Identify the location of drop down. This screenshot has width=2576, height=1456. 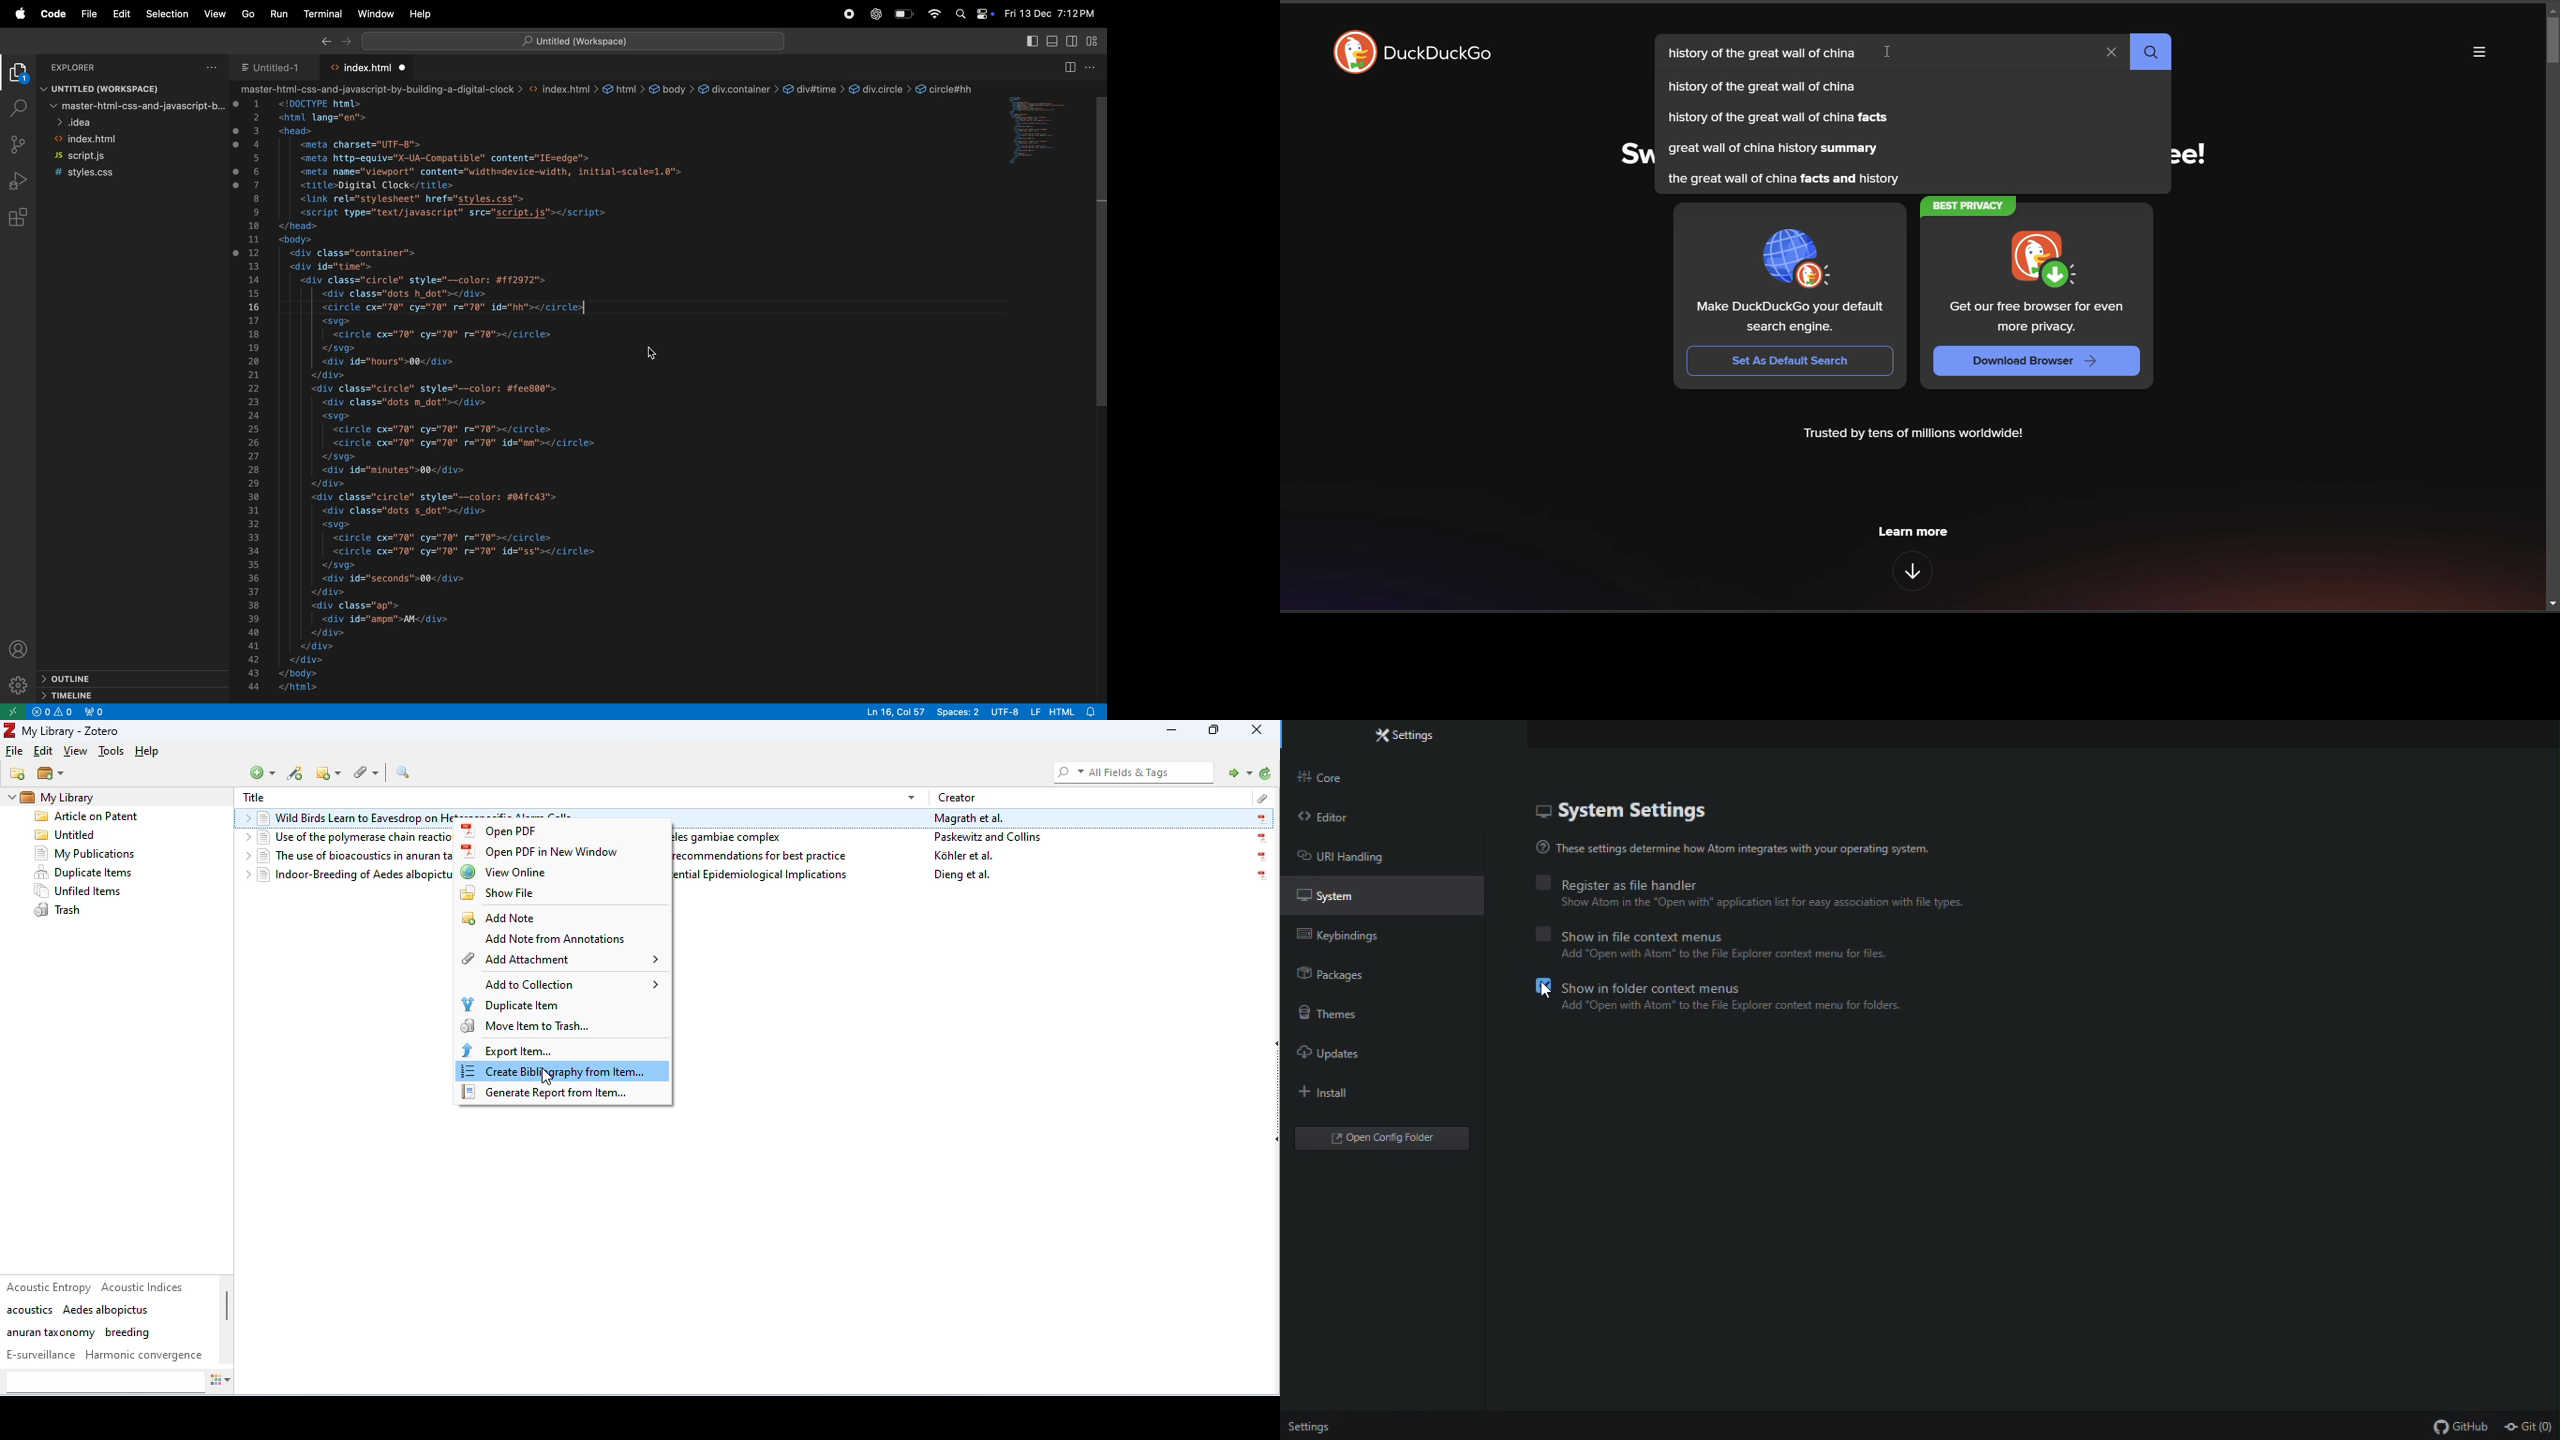
(911, 796).